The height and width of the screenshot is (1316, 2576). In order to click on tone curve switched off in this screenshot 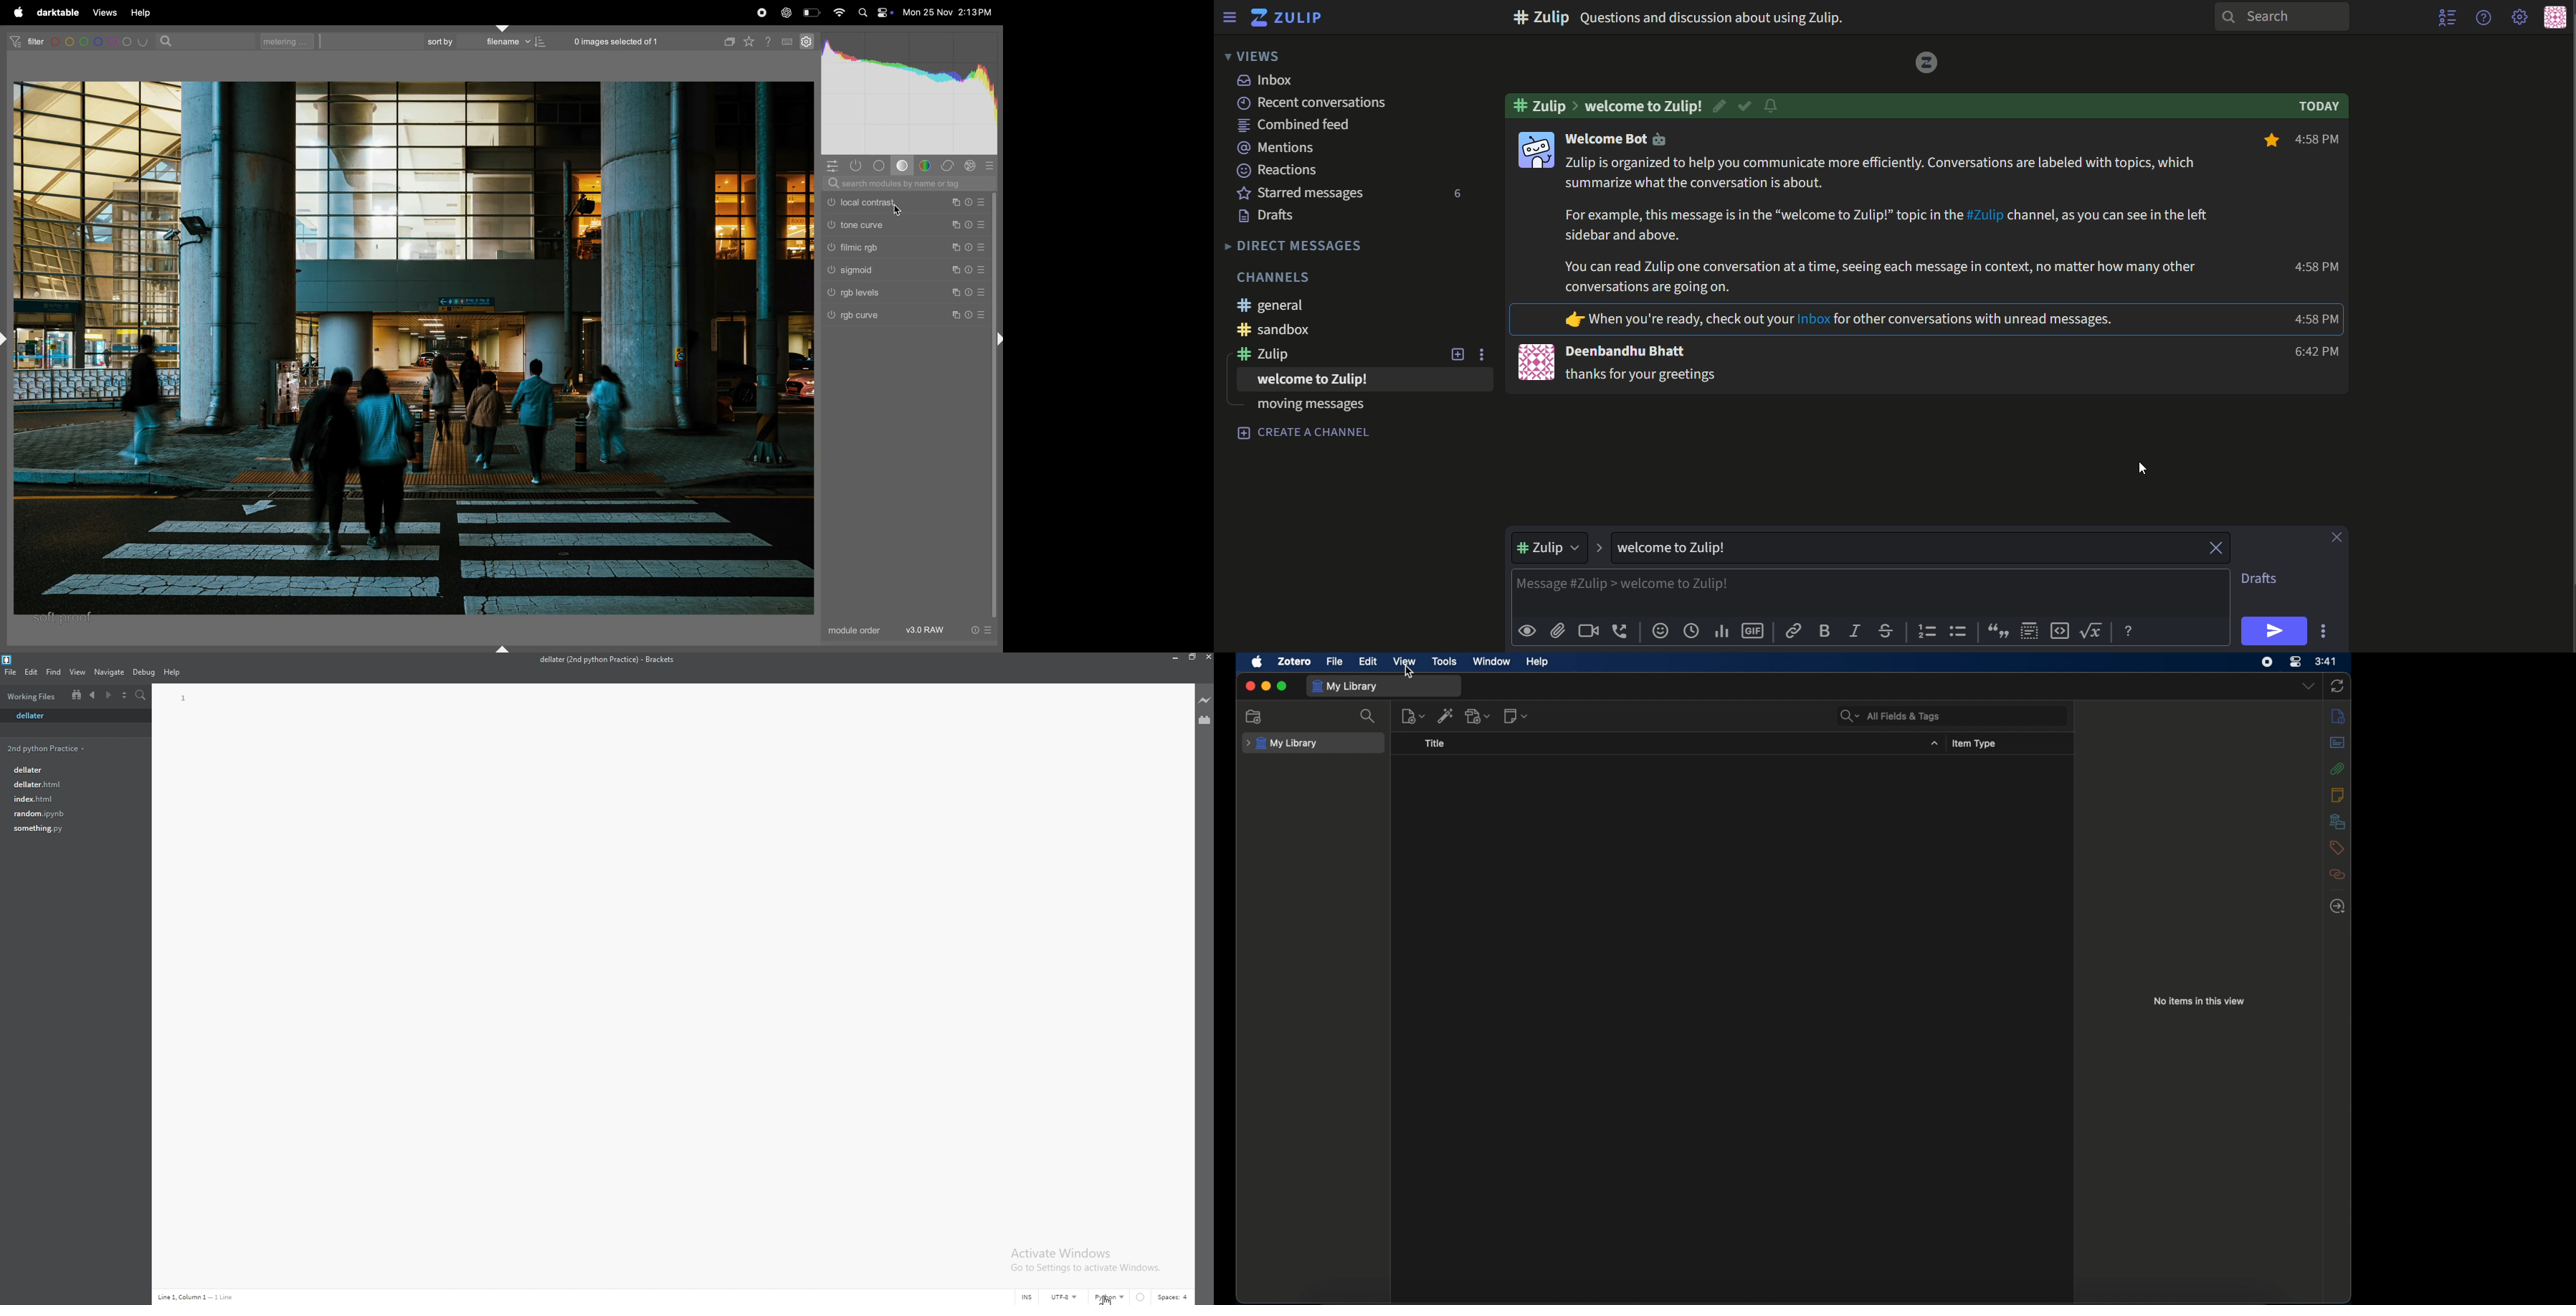, I will do `click(831, 225)`.